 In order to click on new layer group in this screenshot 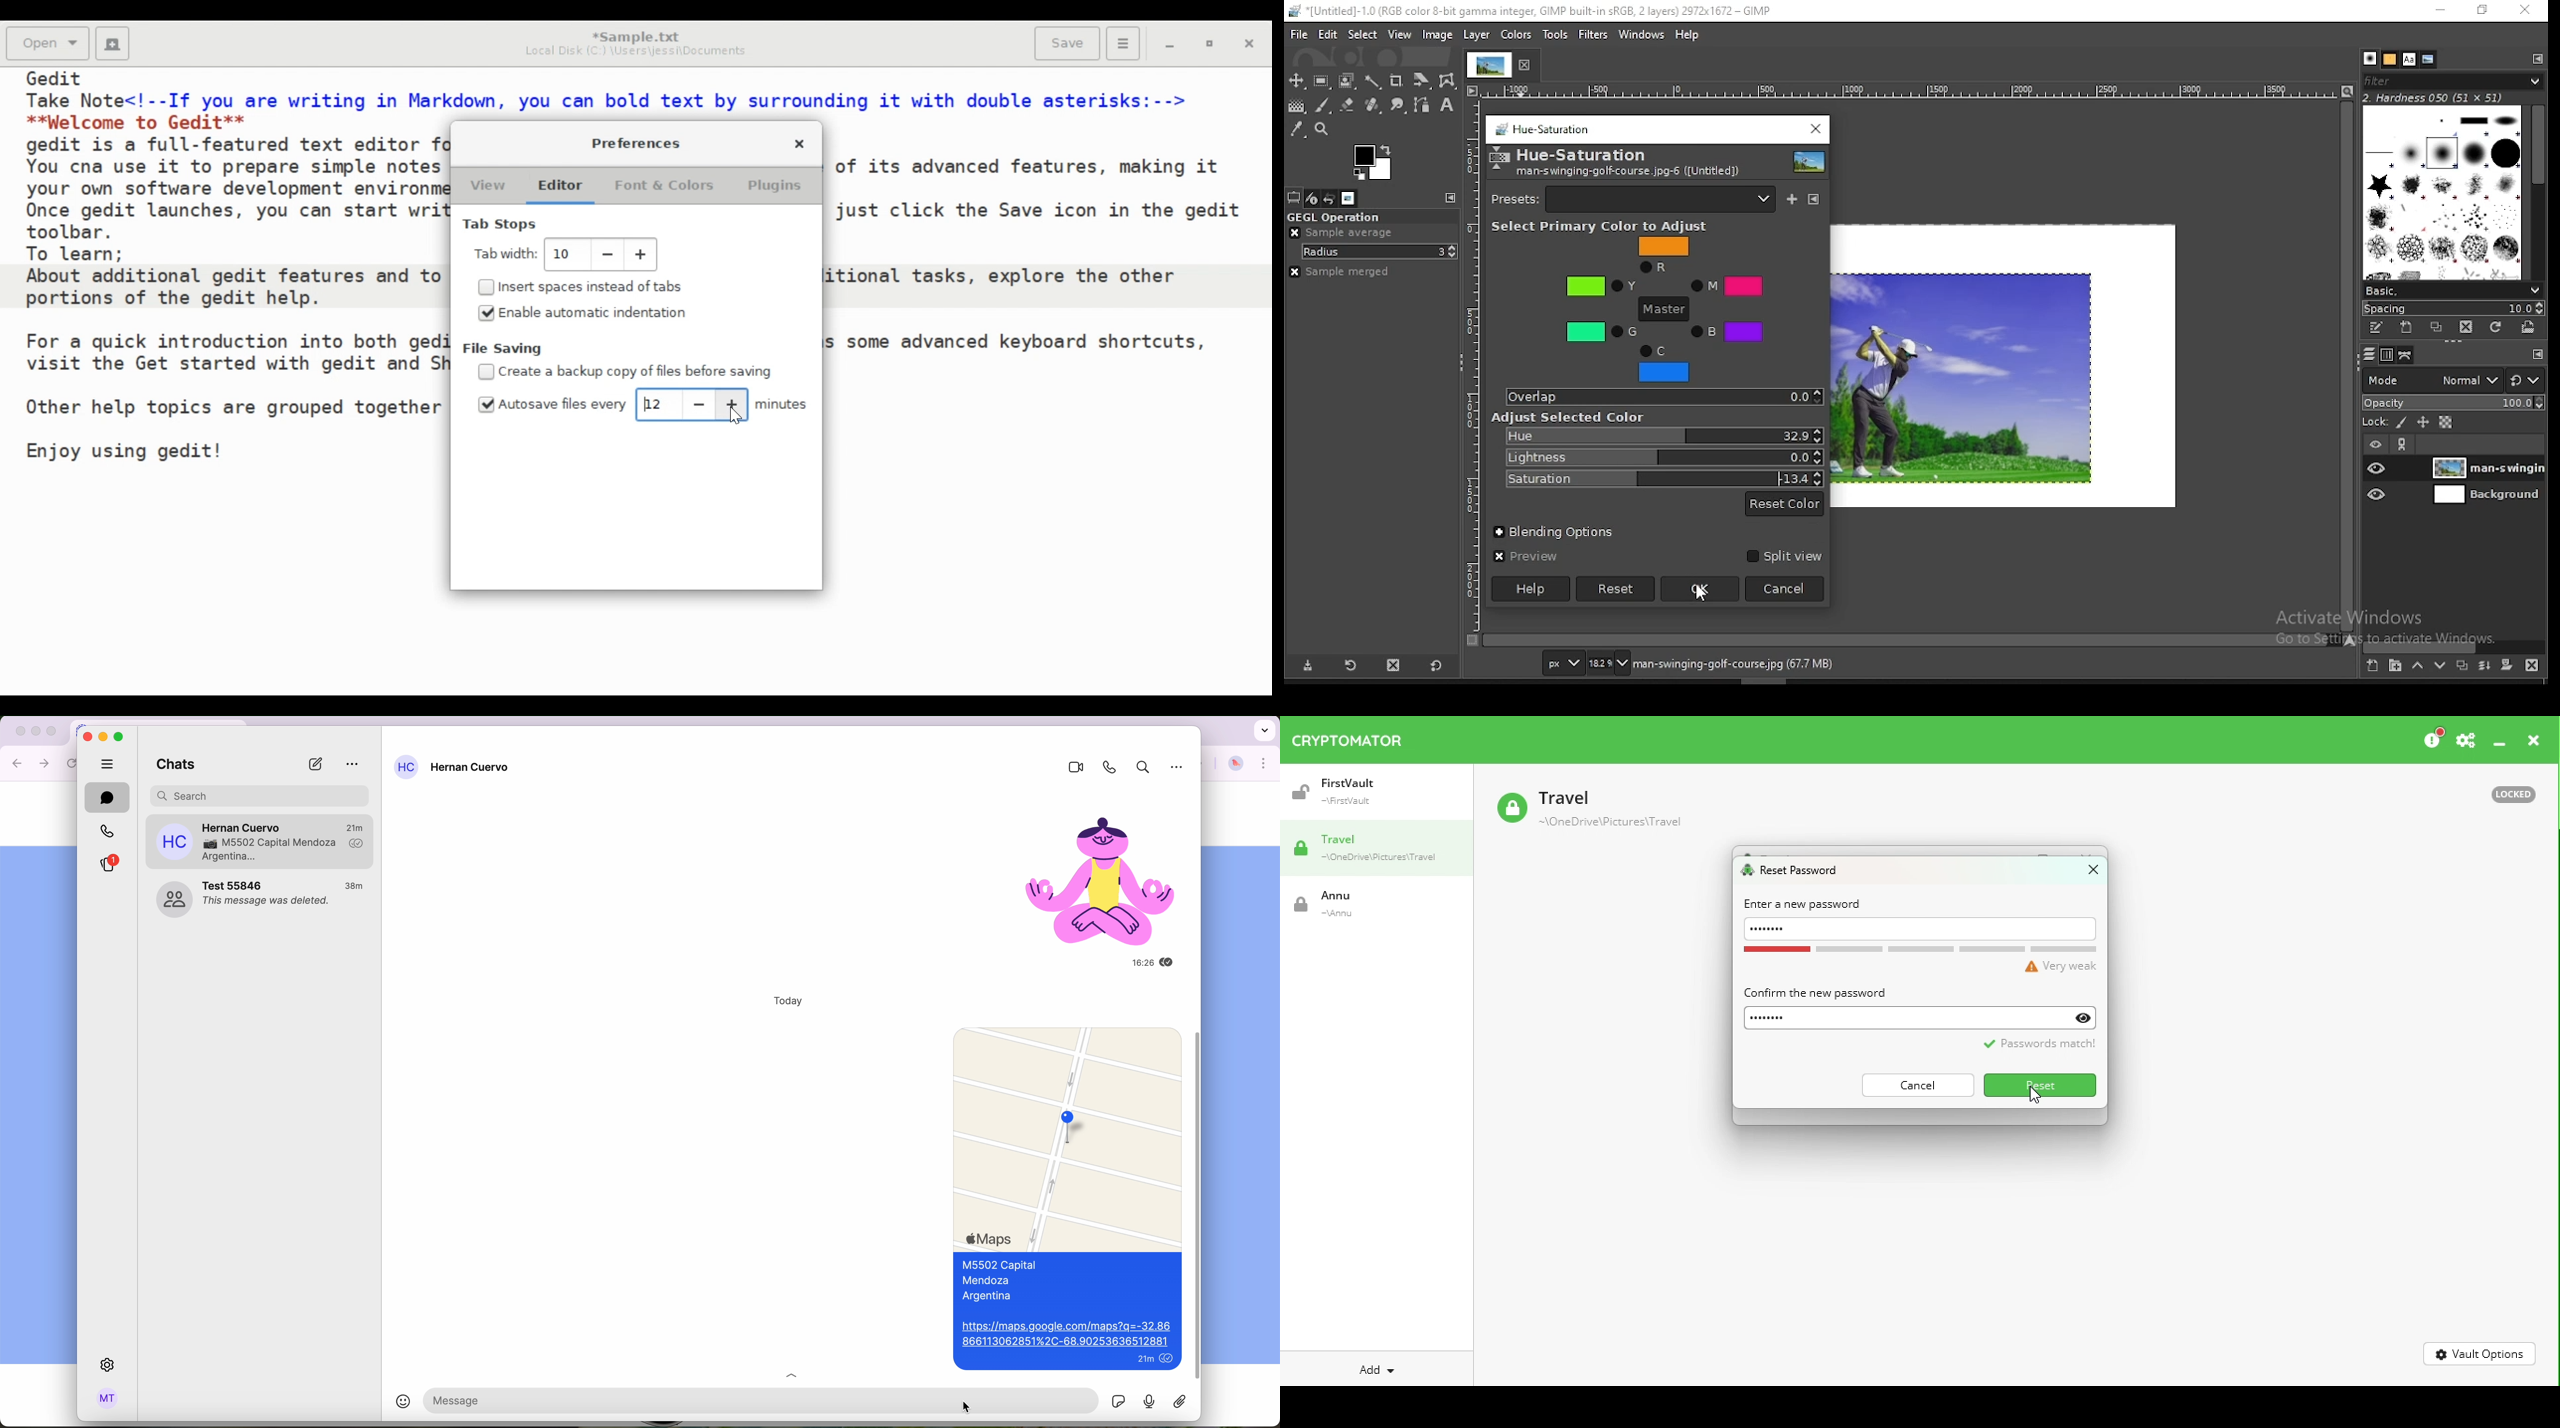, I will do `click(2398, 666)`.